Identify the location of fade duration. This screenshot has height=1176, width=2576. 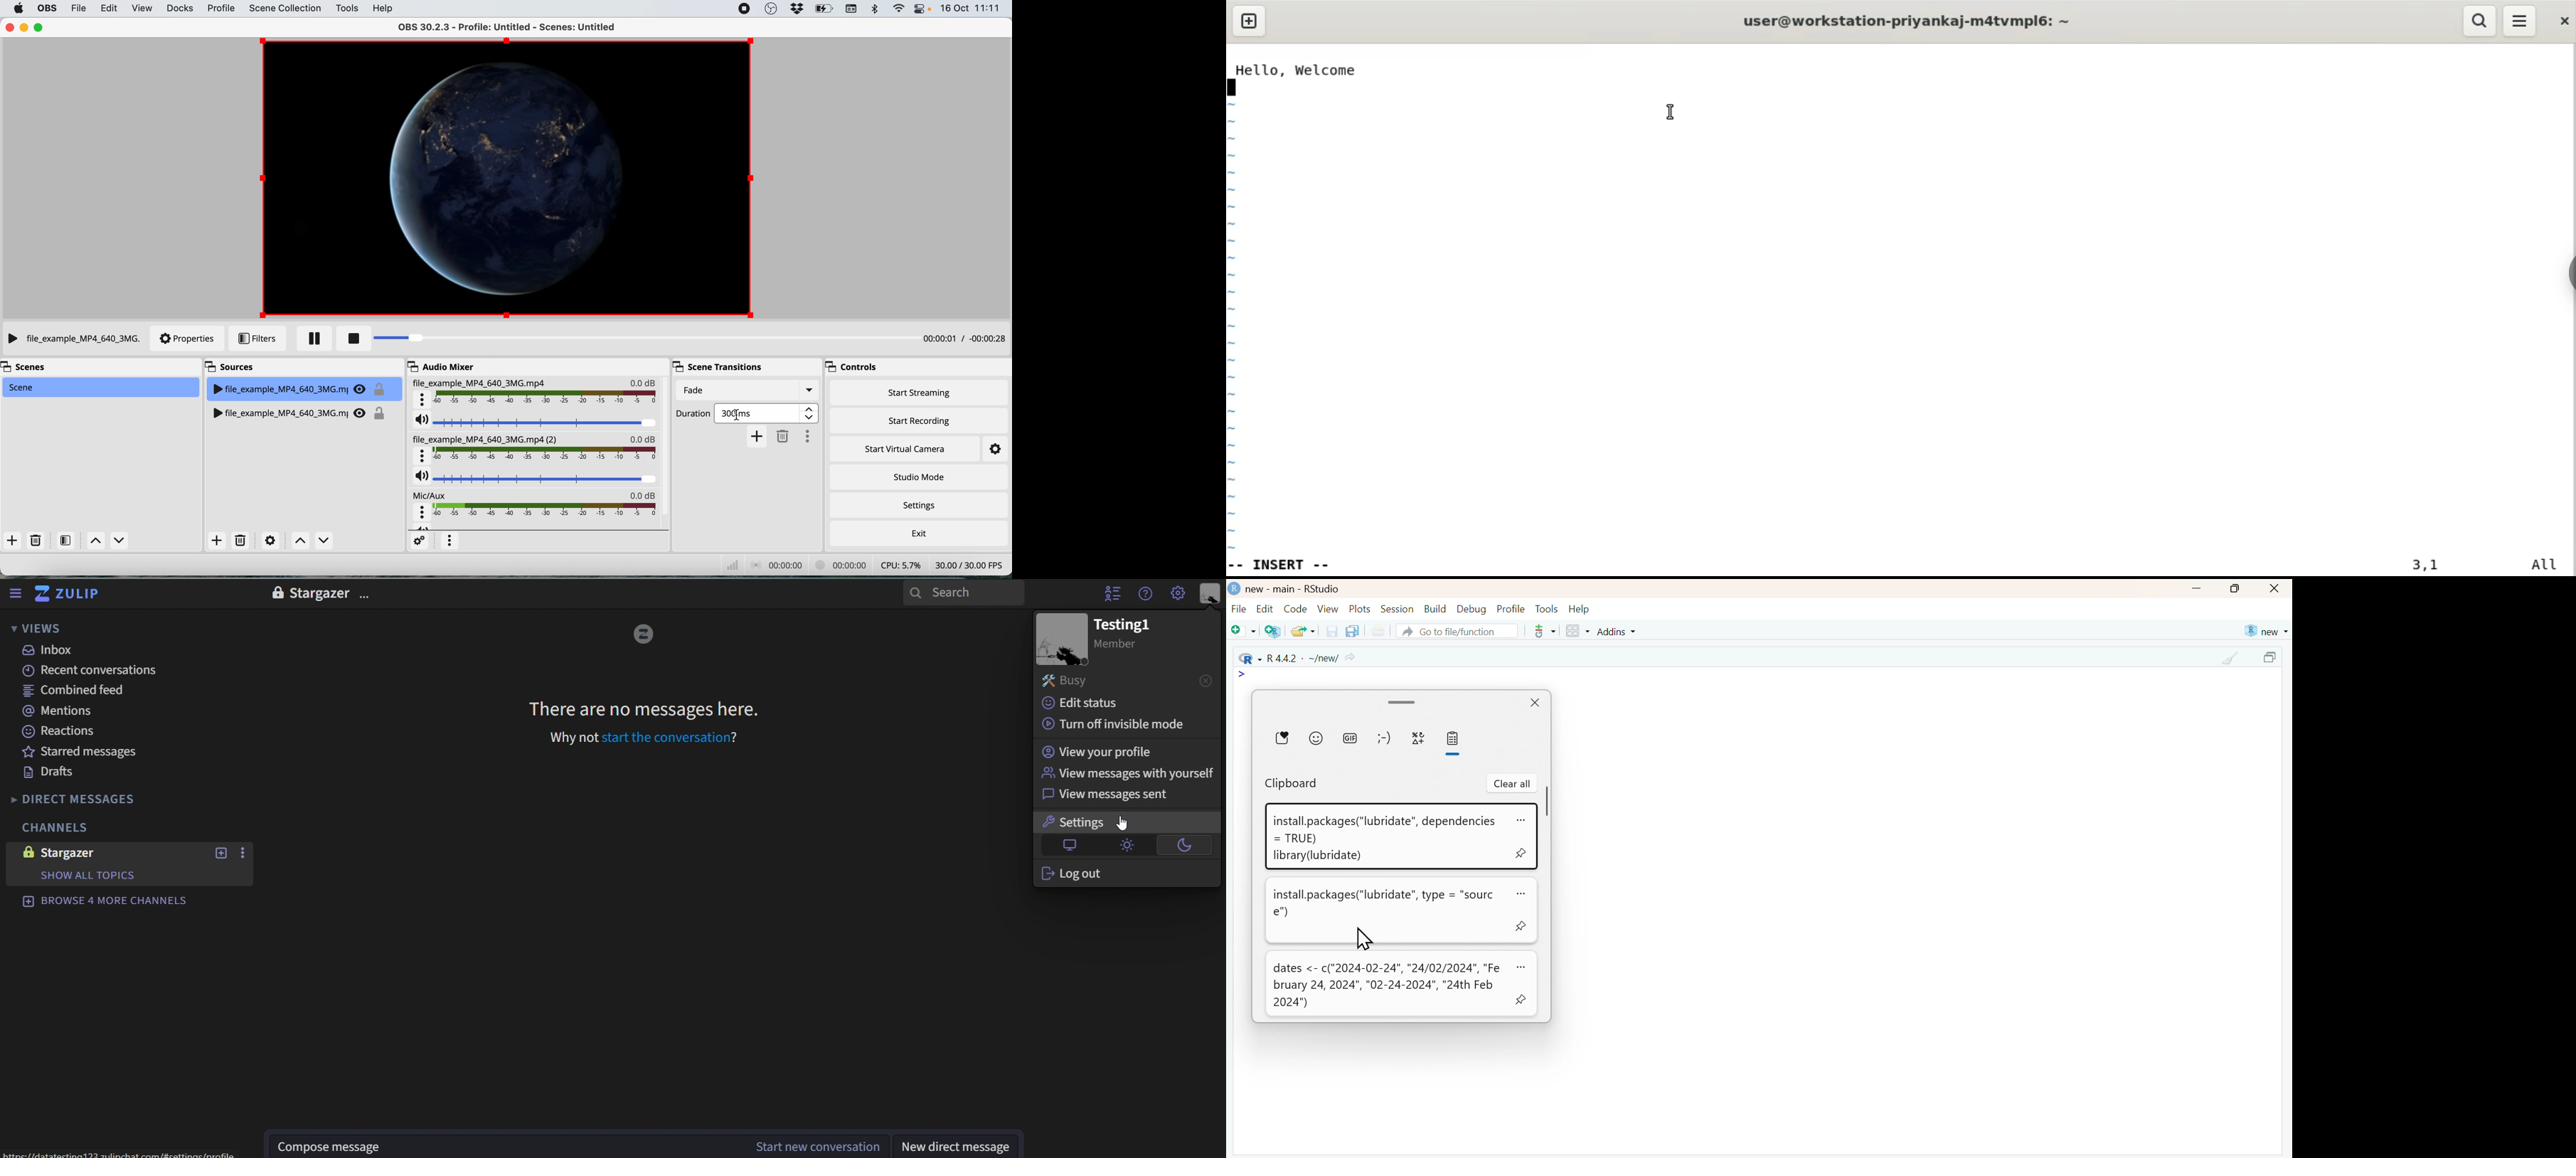
(747, 414).